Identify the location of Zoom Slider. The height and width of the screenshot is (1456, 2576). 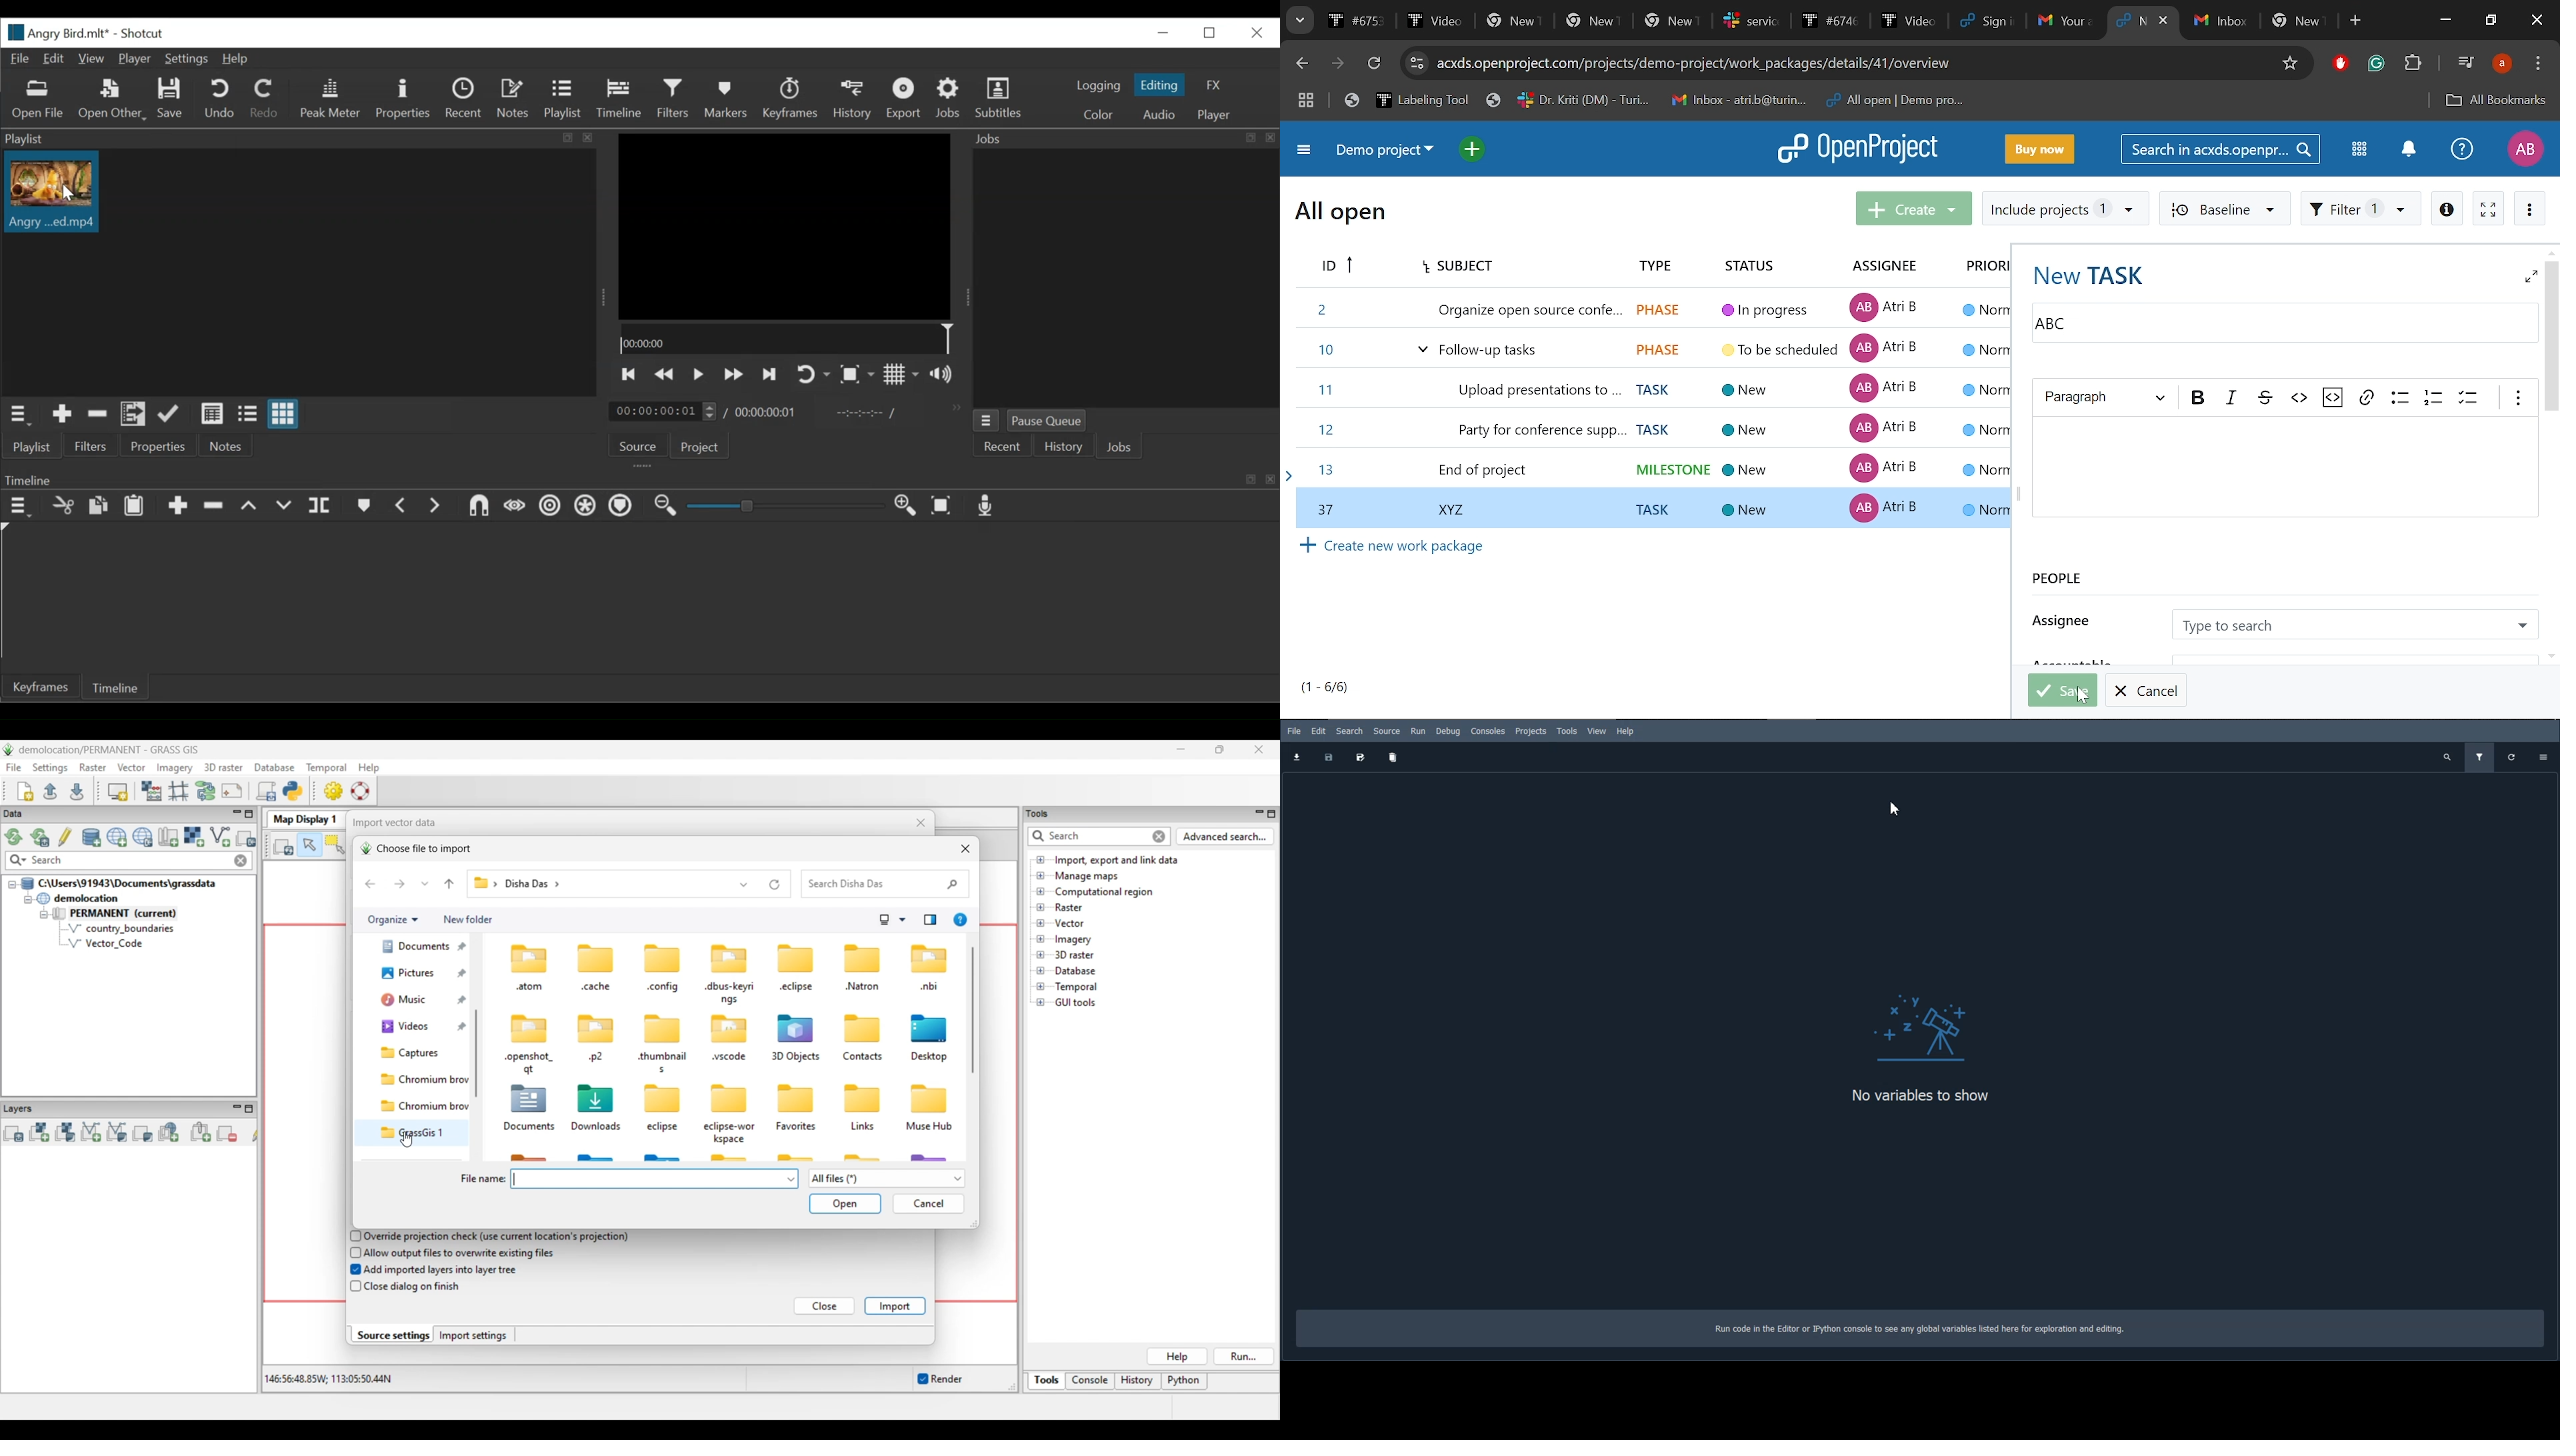
(787, 506).